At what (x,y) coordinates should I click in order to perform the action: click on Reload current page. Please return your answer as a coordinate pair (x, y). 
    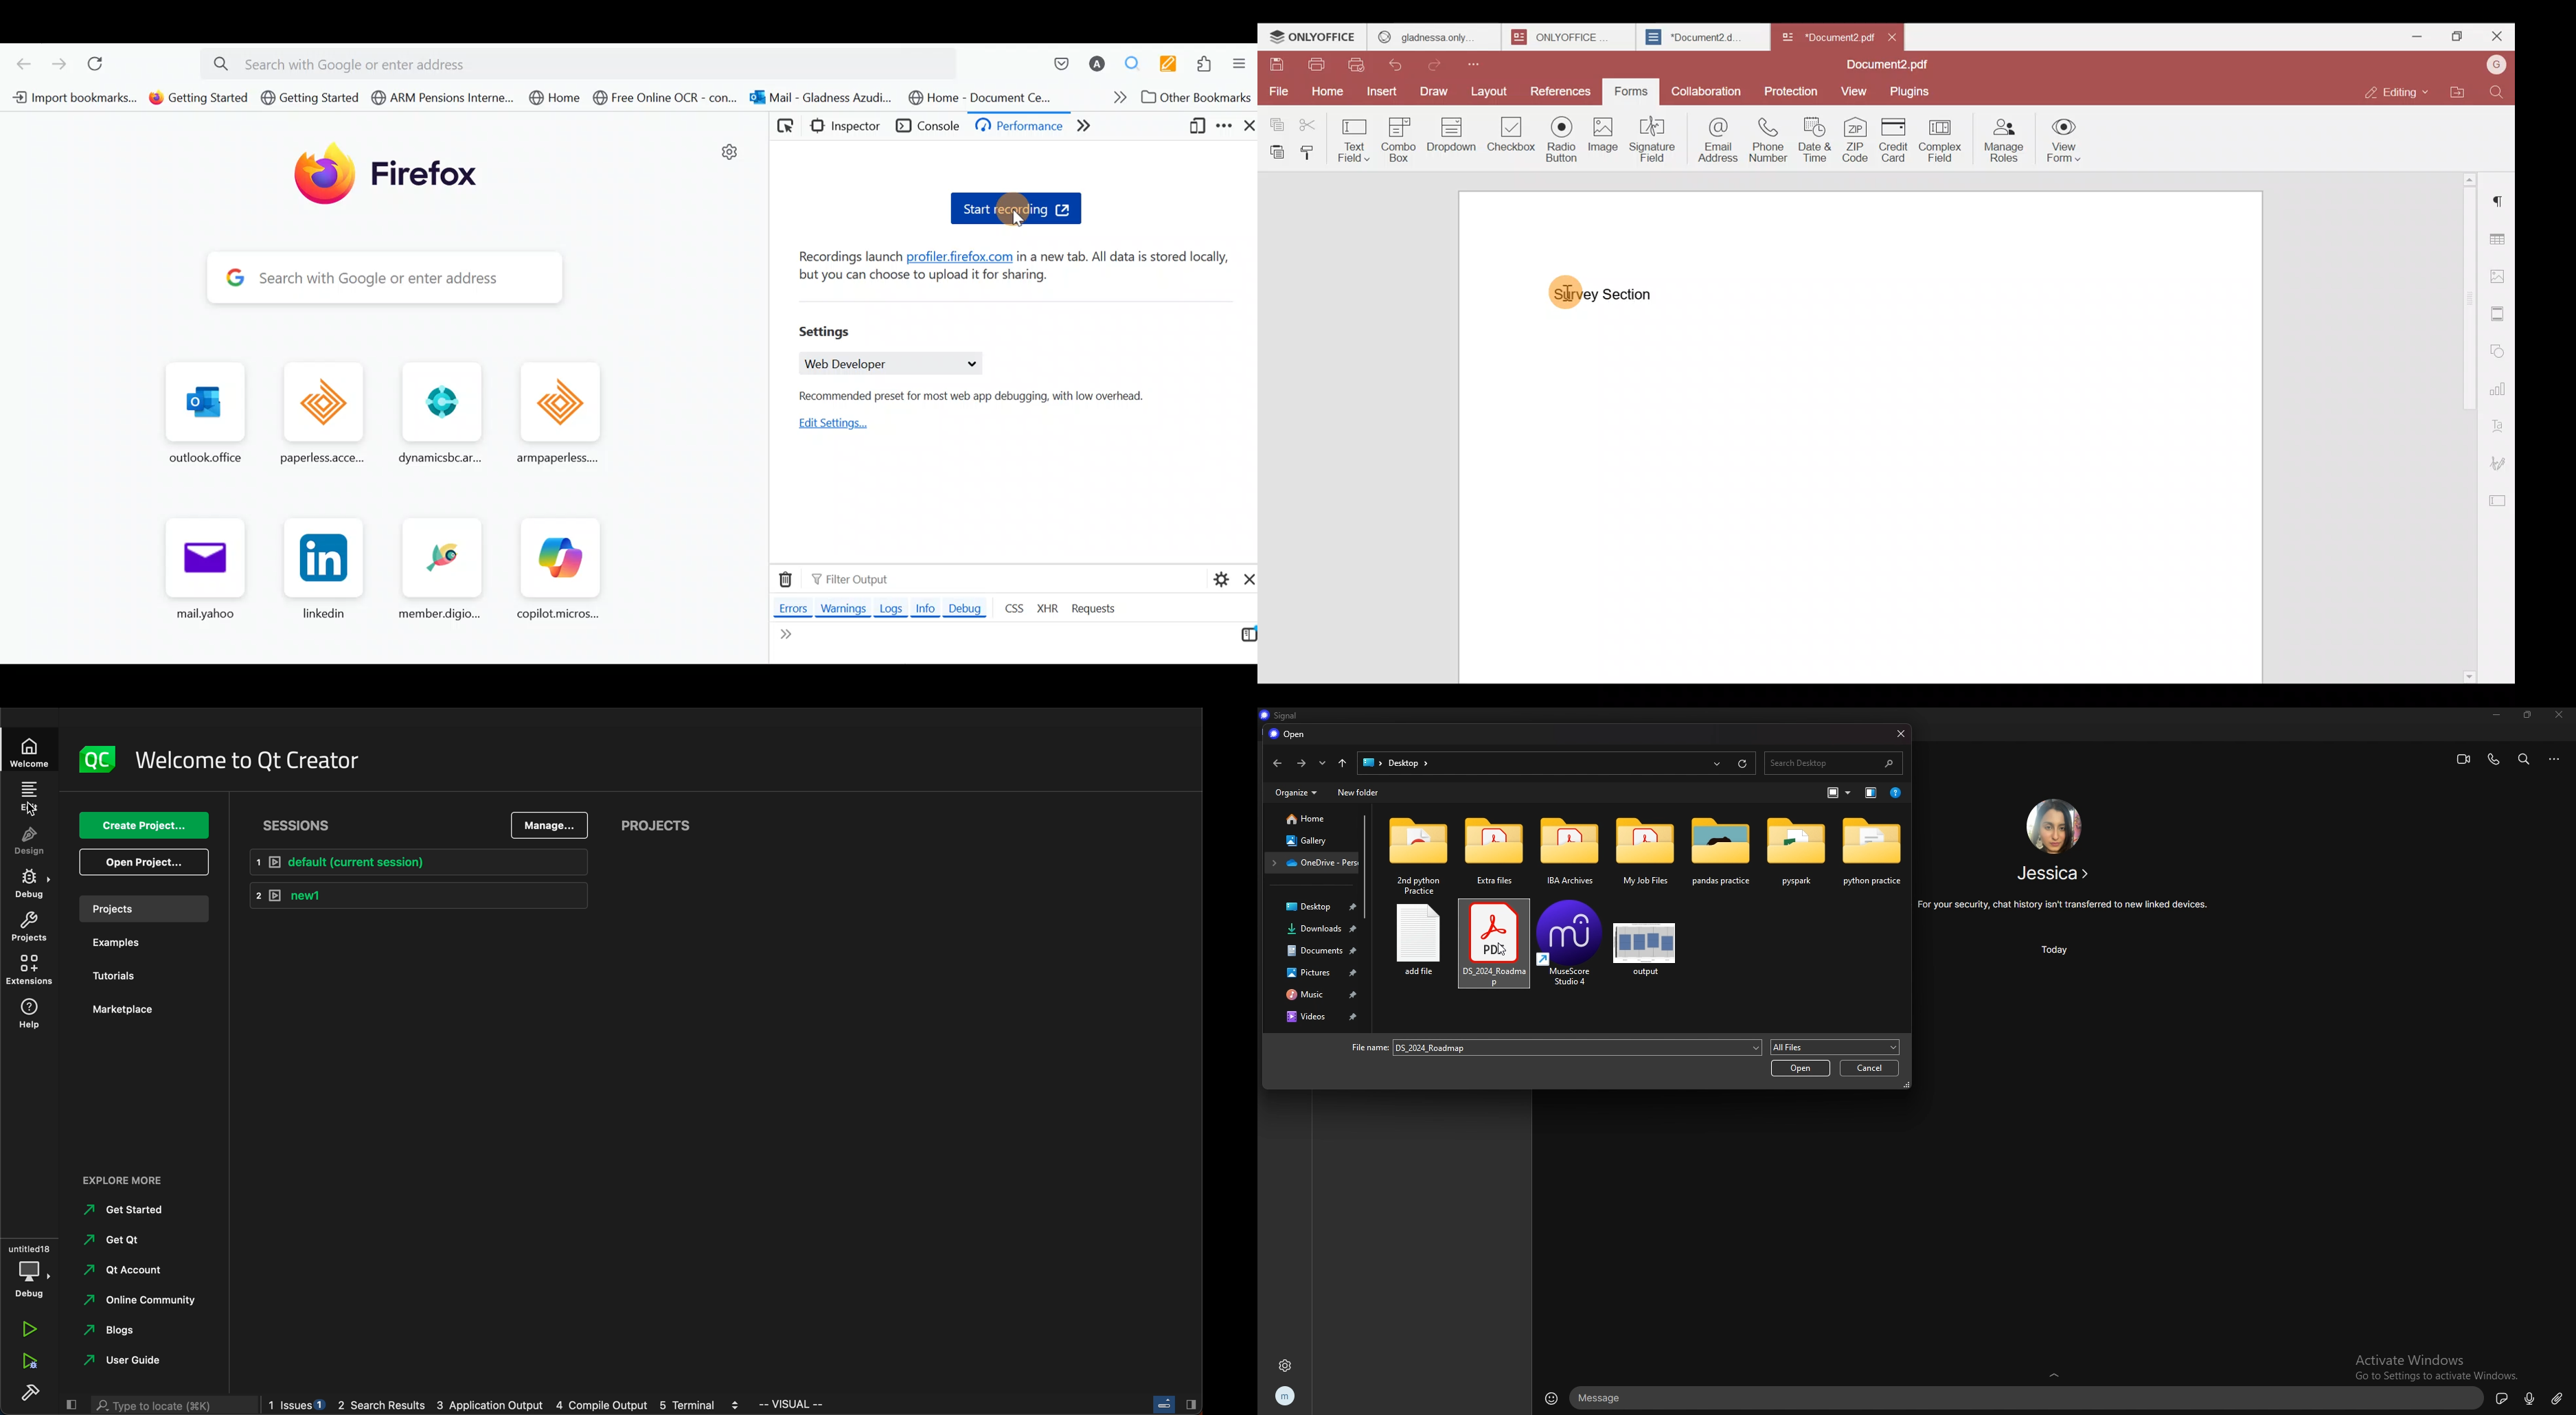
    Looking at the image, I should click on (104, 66).